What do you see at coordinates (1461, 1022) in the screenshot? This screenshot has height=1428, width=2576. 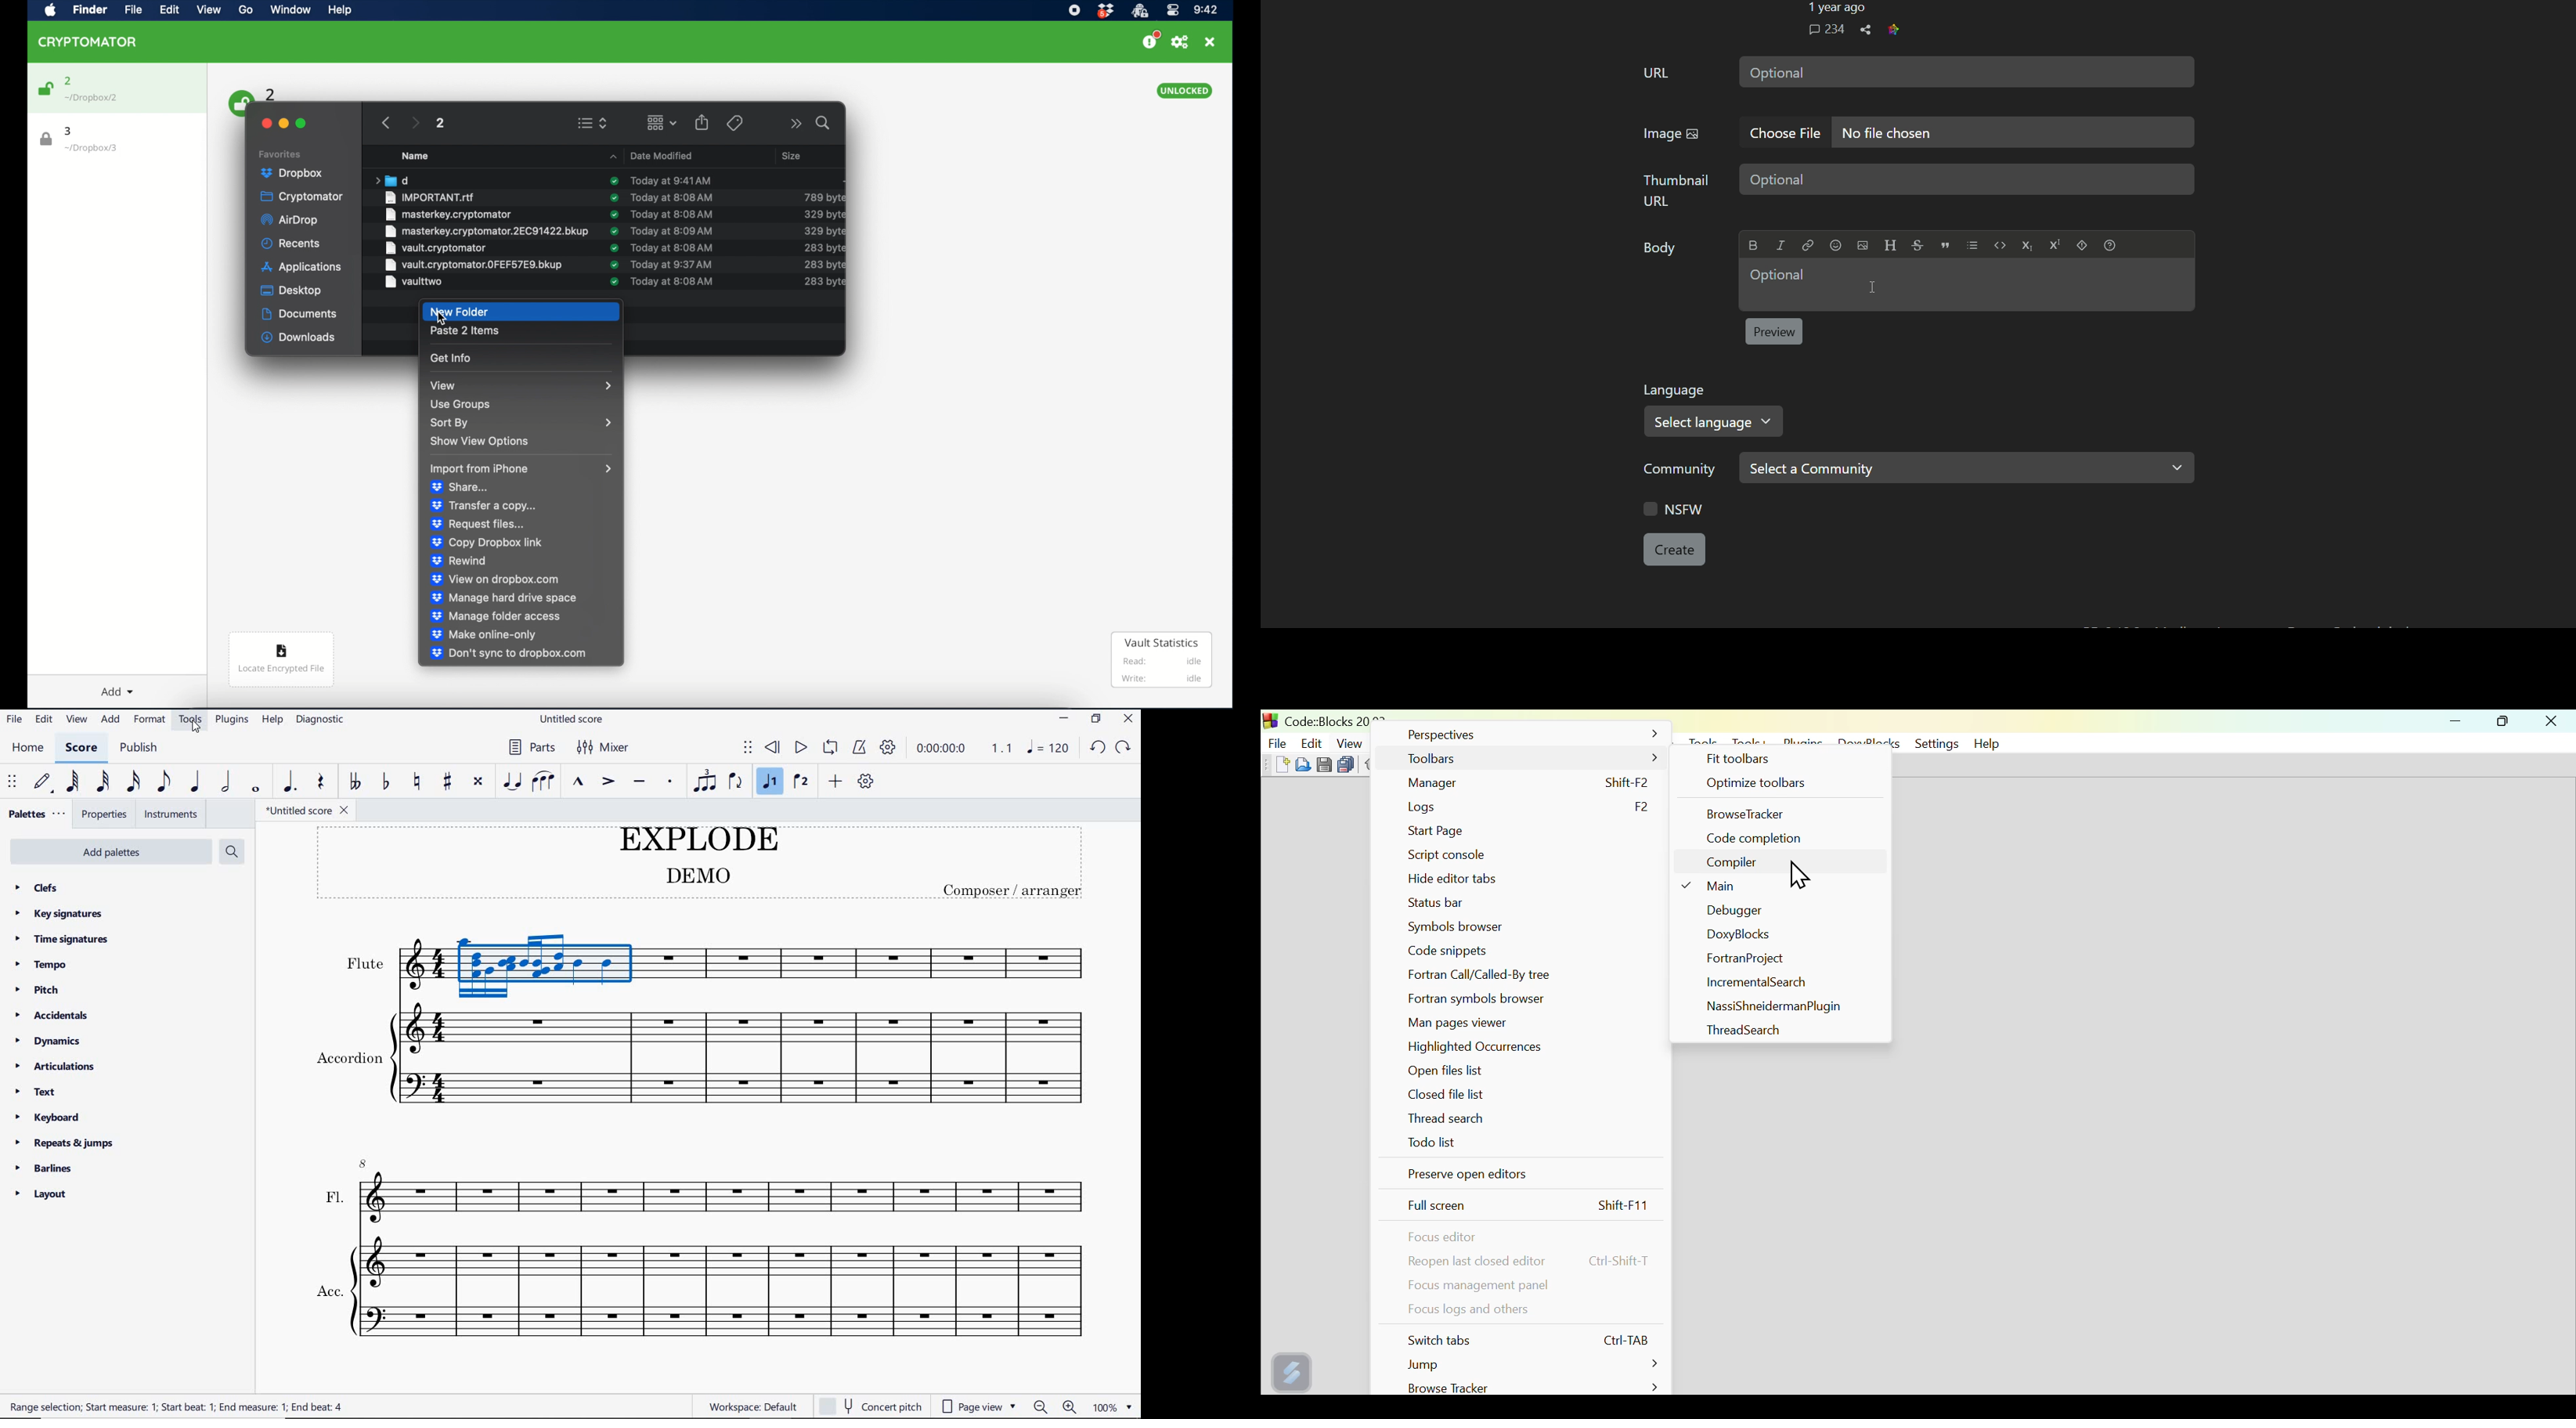 I see `Man pages viewer` at bounding box center [1461, 1022].